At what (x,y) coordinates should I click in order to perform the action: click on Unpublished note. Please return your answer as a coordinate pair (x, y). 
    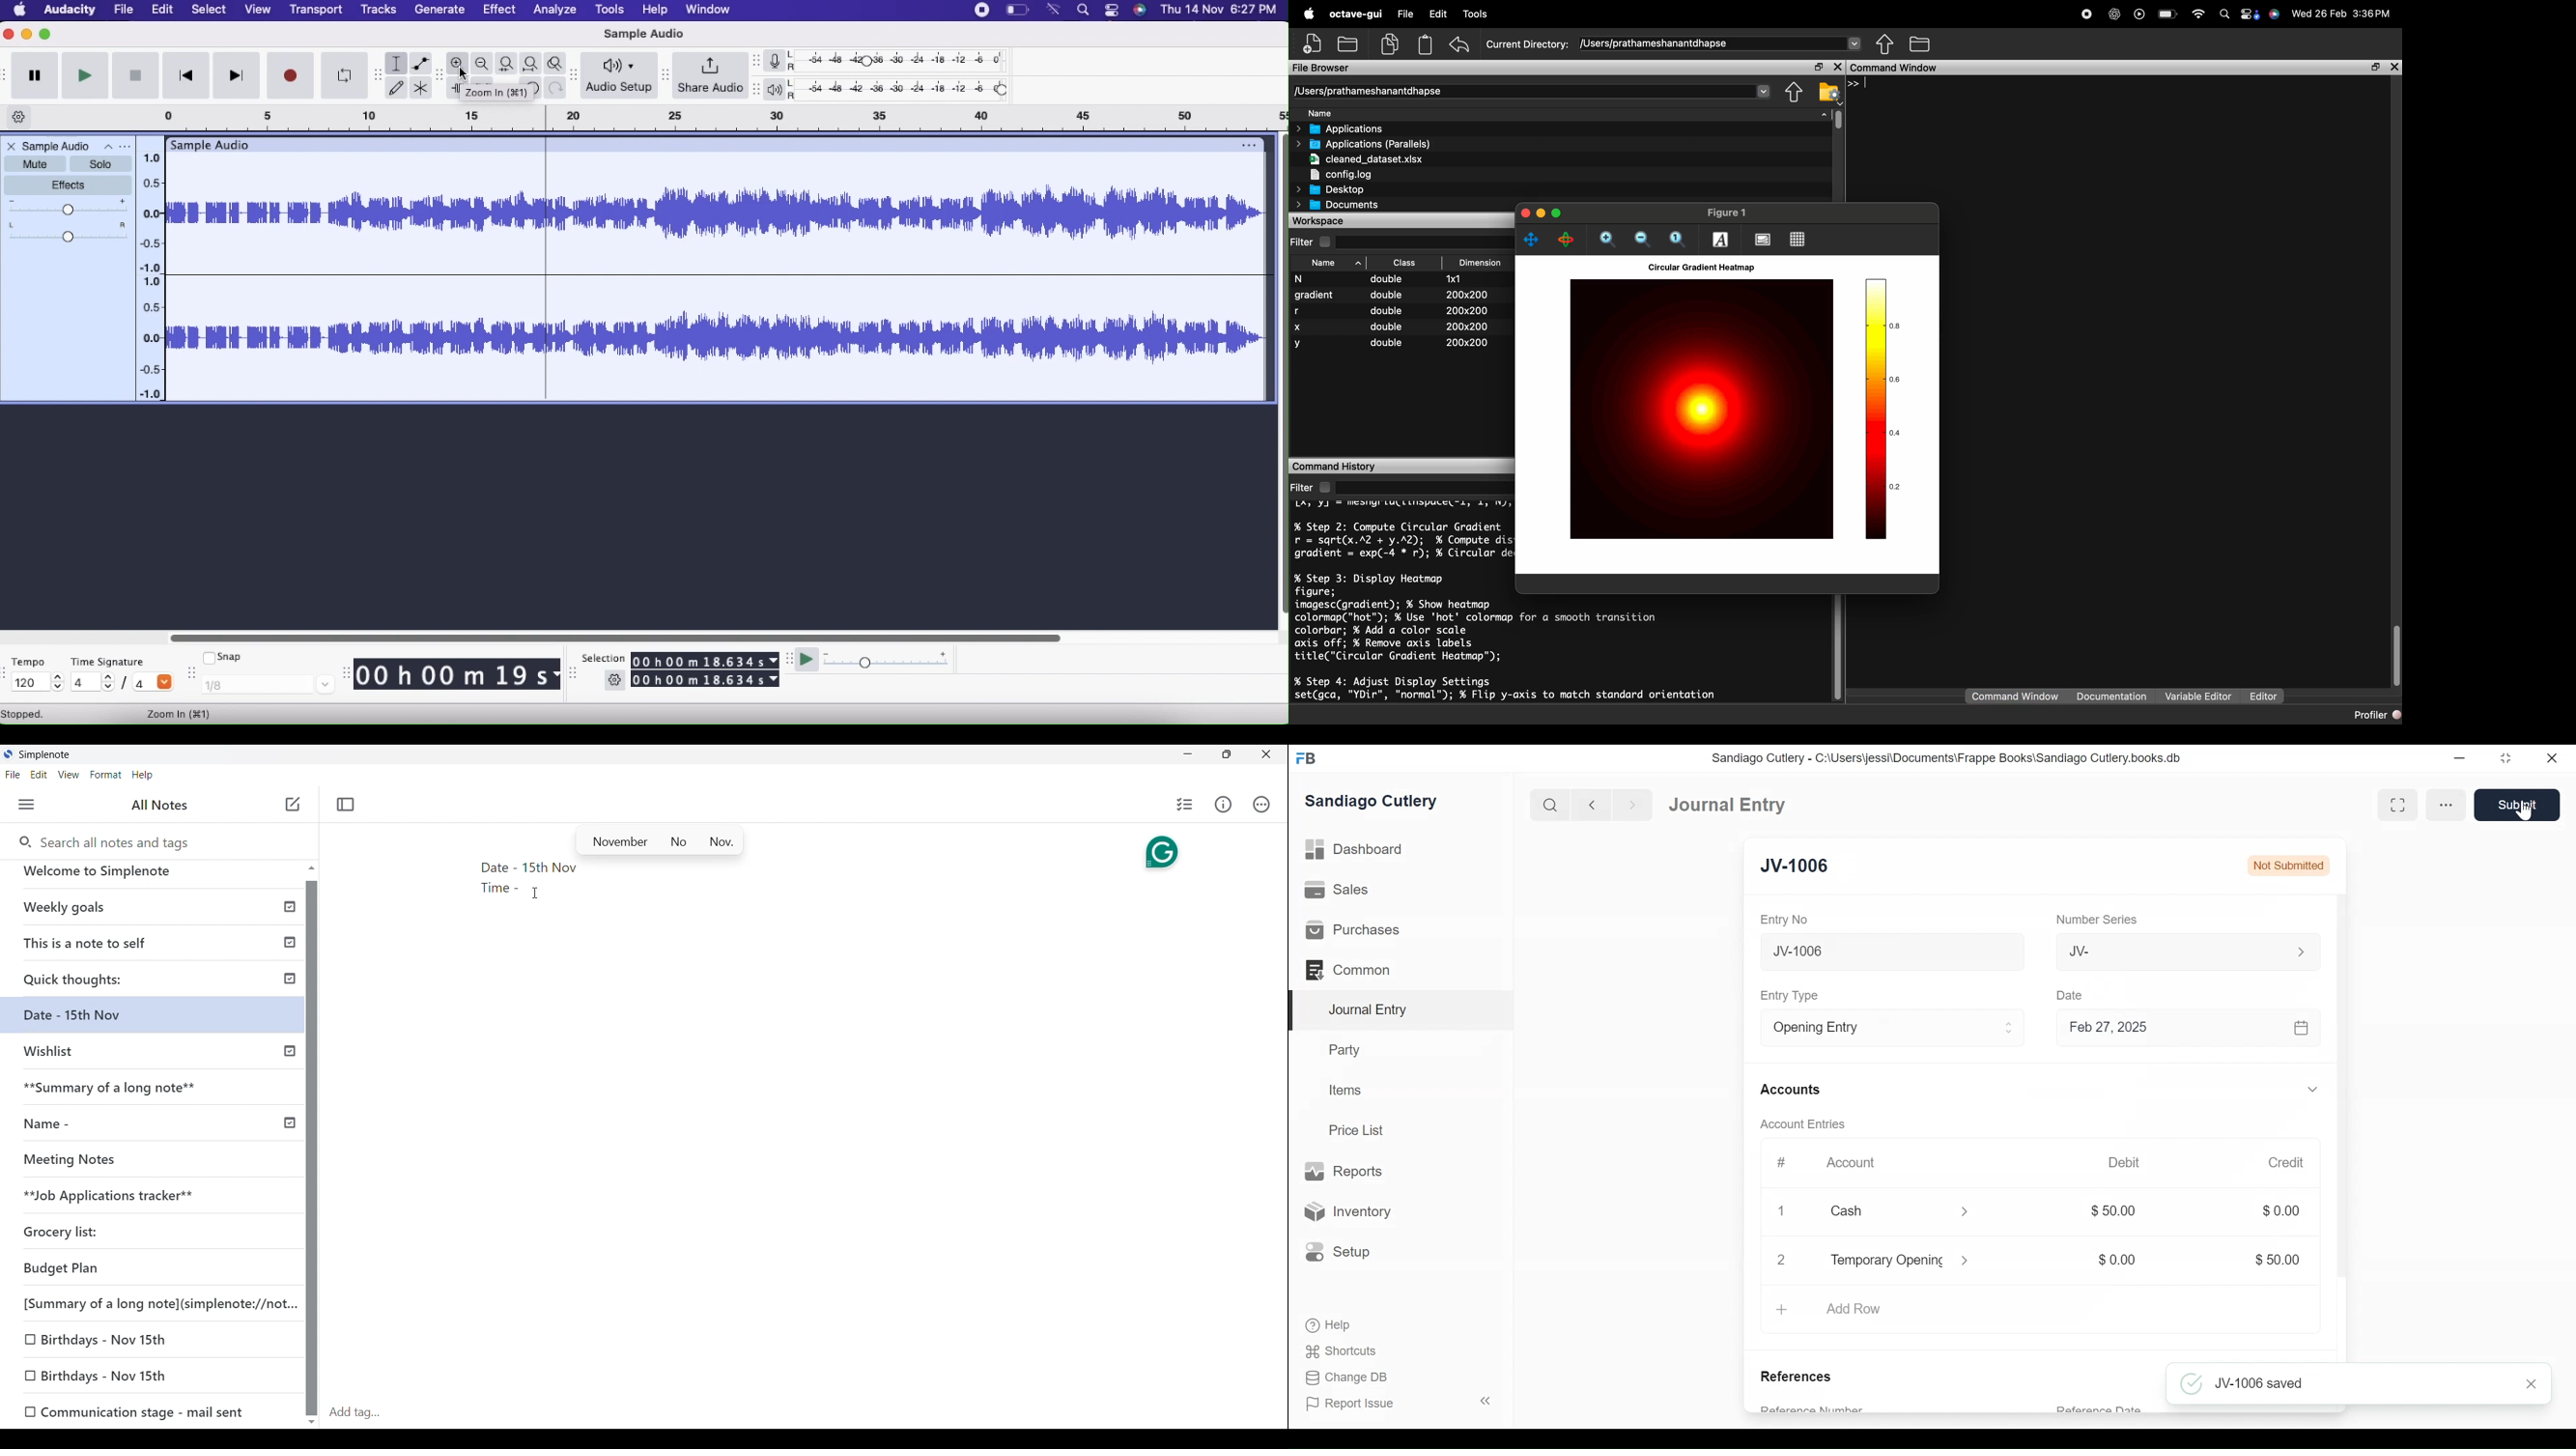
    Looking at the image, I should click on (66, 1234).